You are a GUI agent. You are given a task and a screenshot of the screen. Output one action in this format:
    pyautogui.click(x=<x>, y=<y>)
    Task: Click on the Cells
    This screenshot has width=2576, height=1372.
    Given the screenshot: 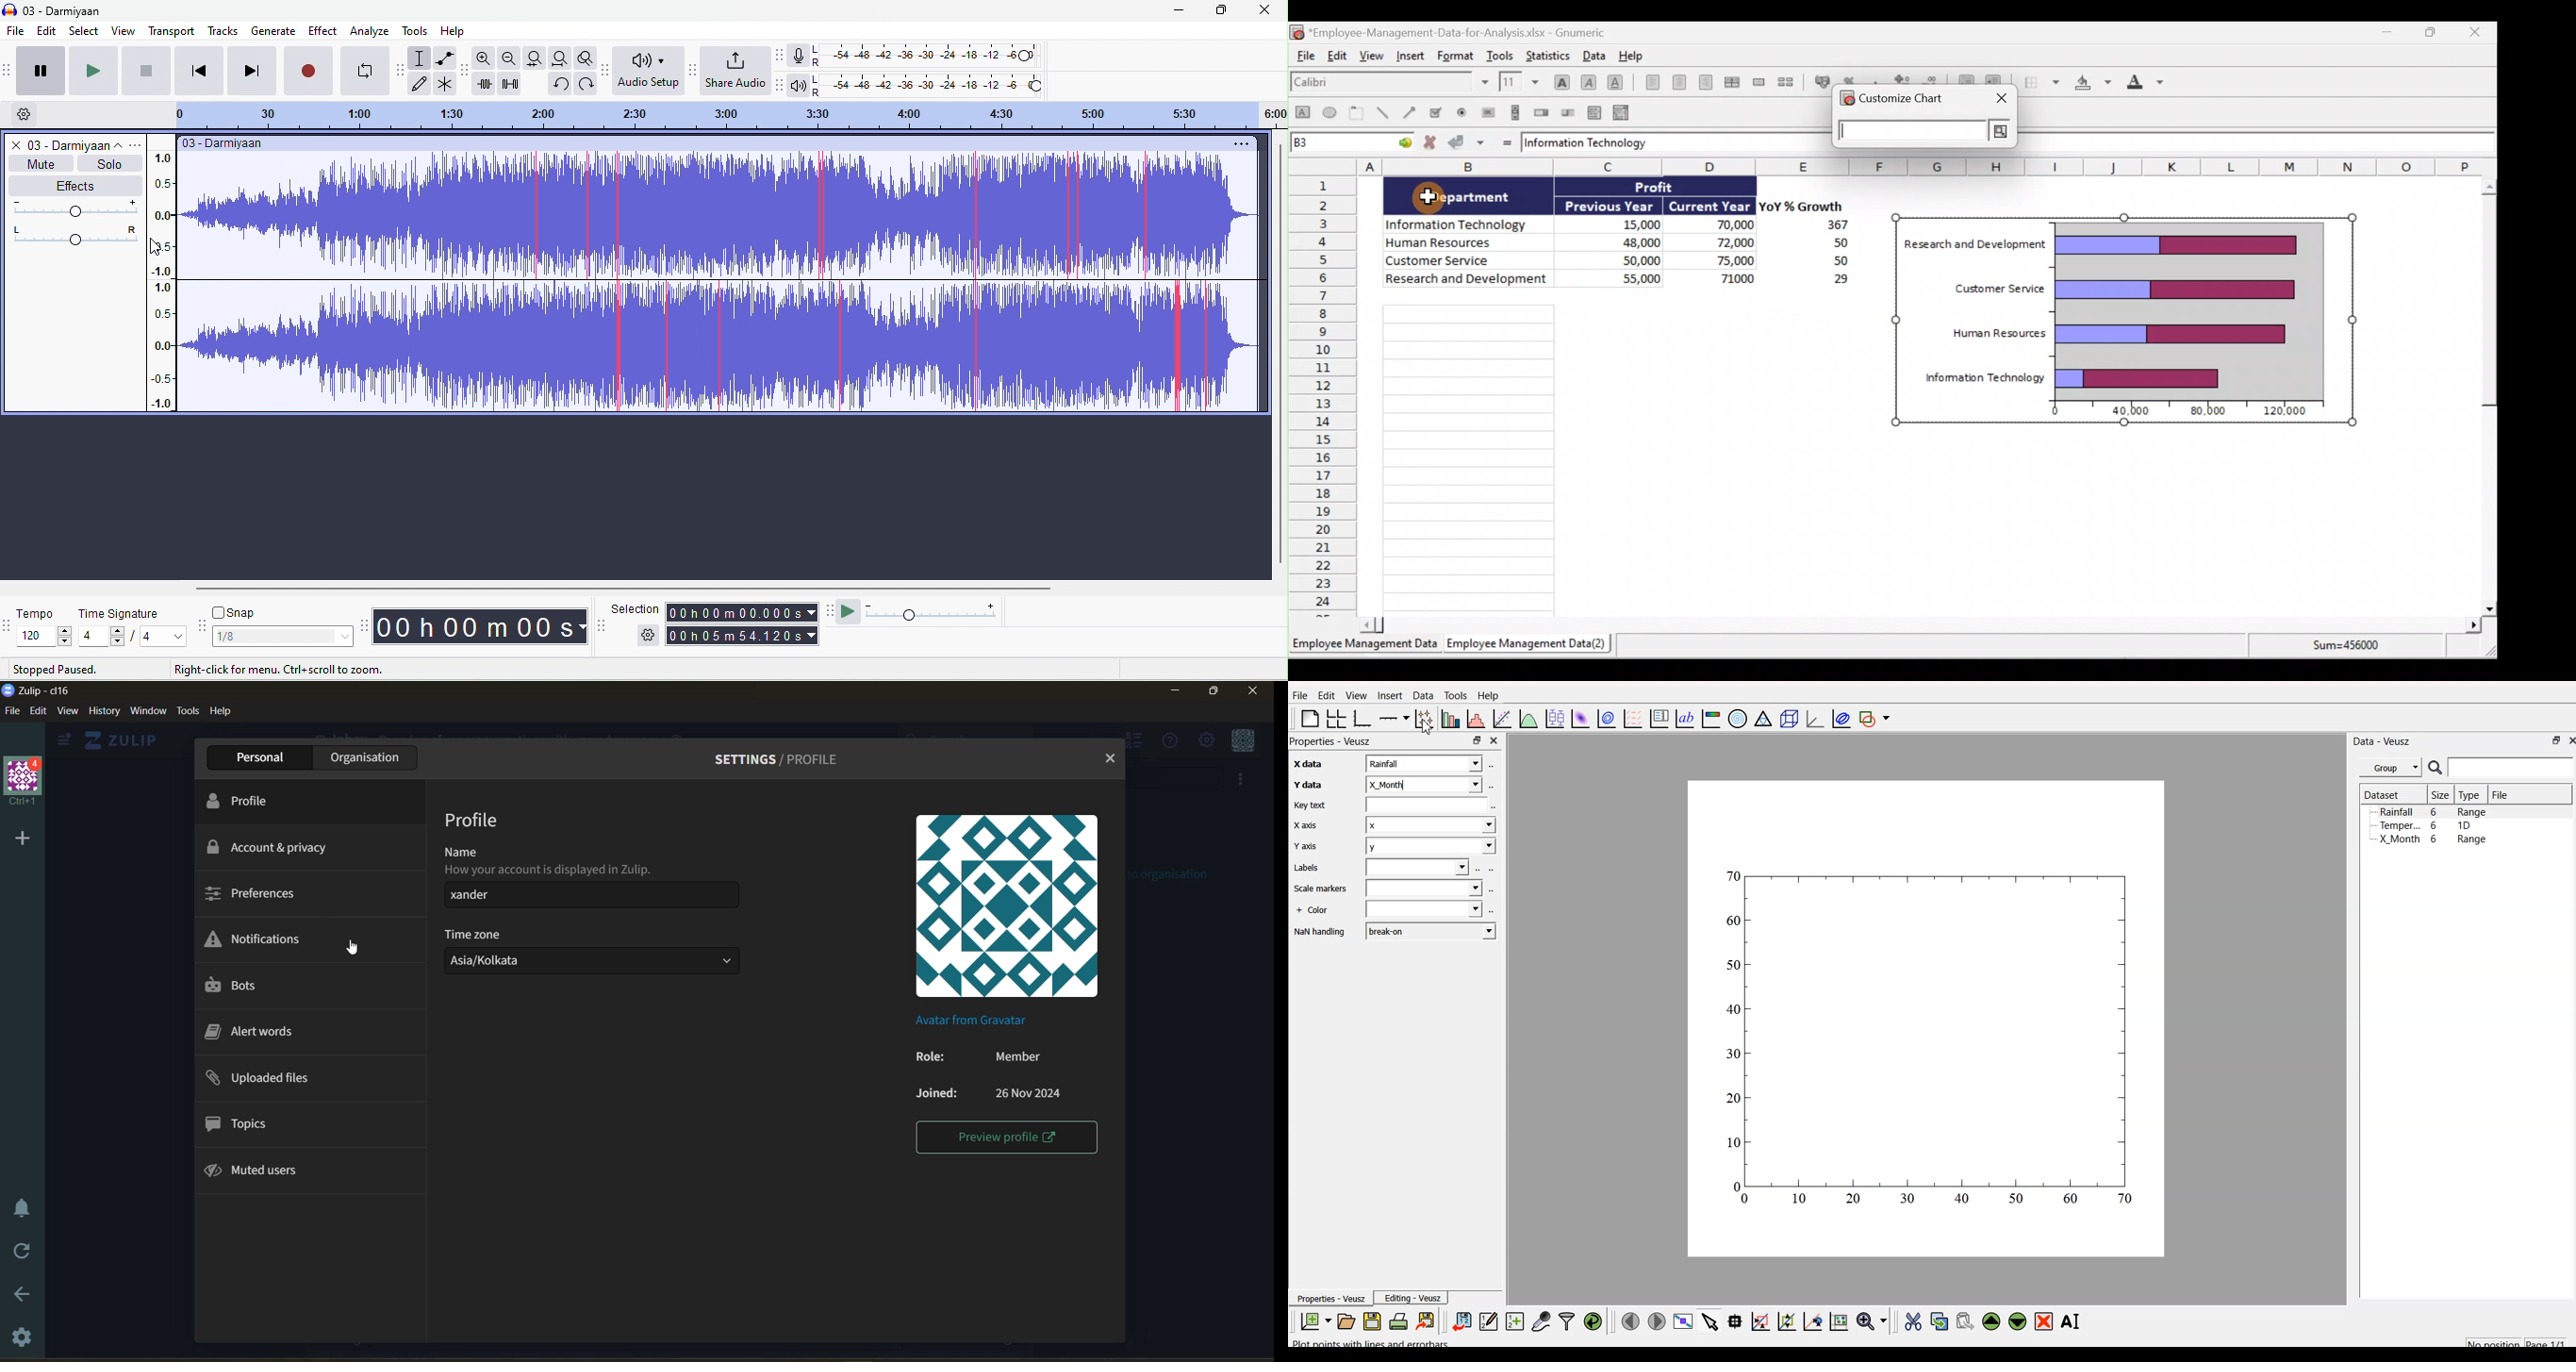 What is the action you would take?
    pyautogui.click(x=1510, y=458)
    